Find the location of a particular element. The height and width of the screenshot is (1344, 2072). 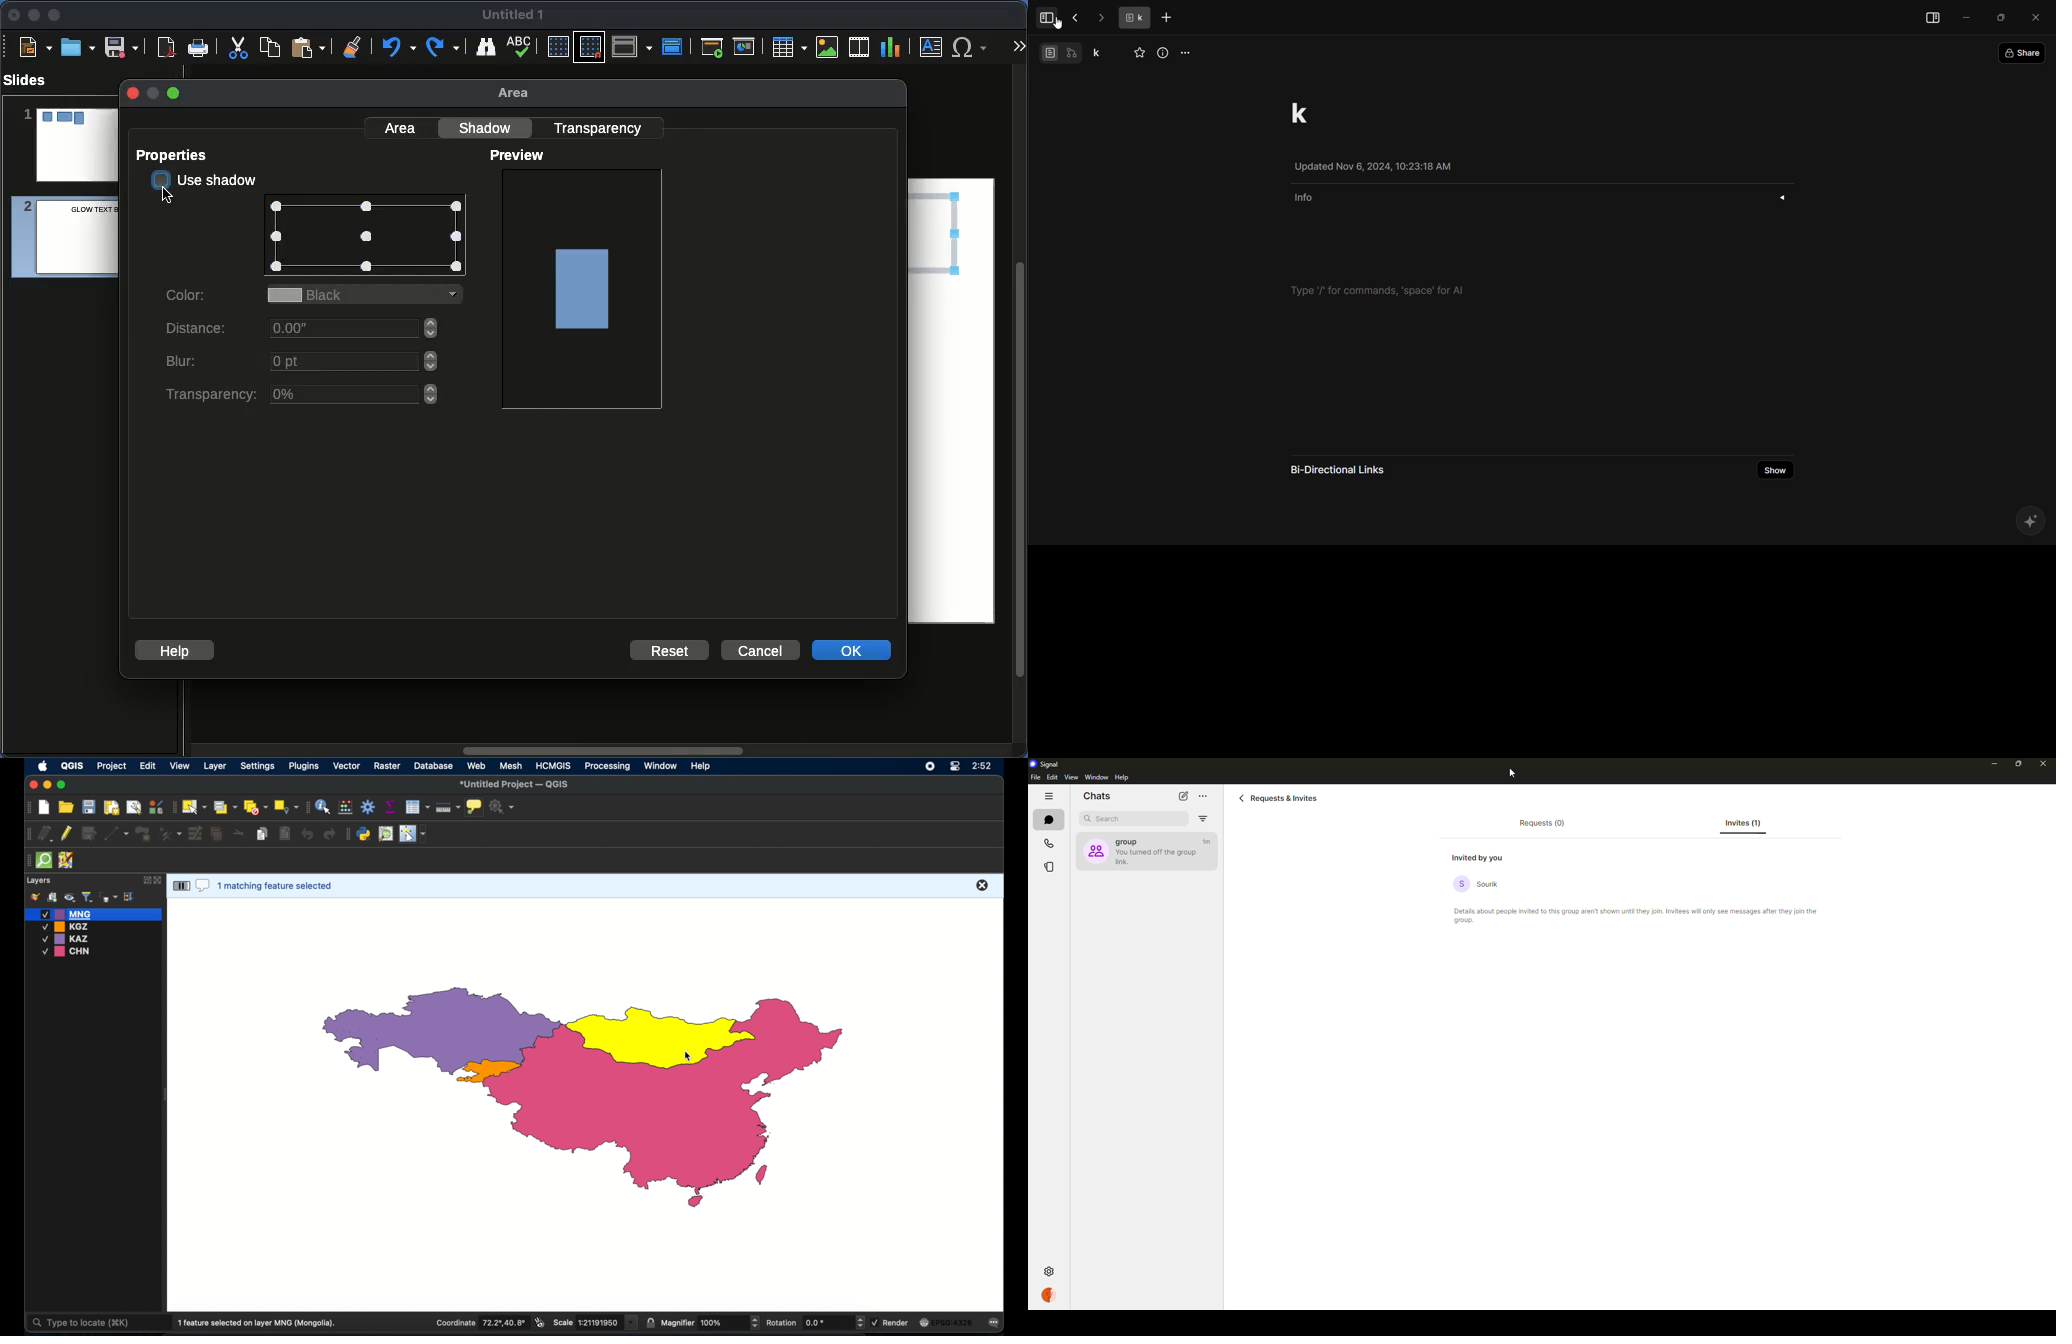

hide tabs is located at coordinates (1047, 798).